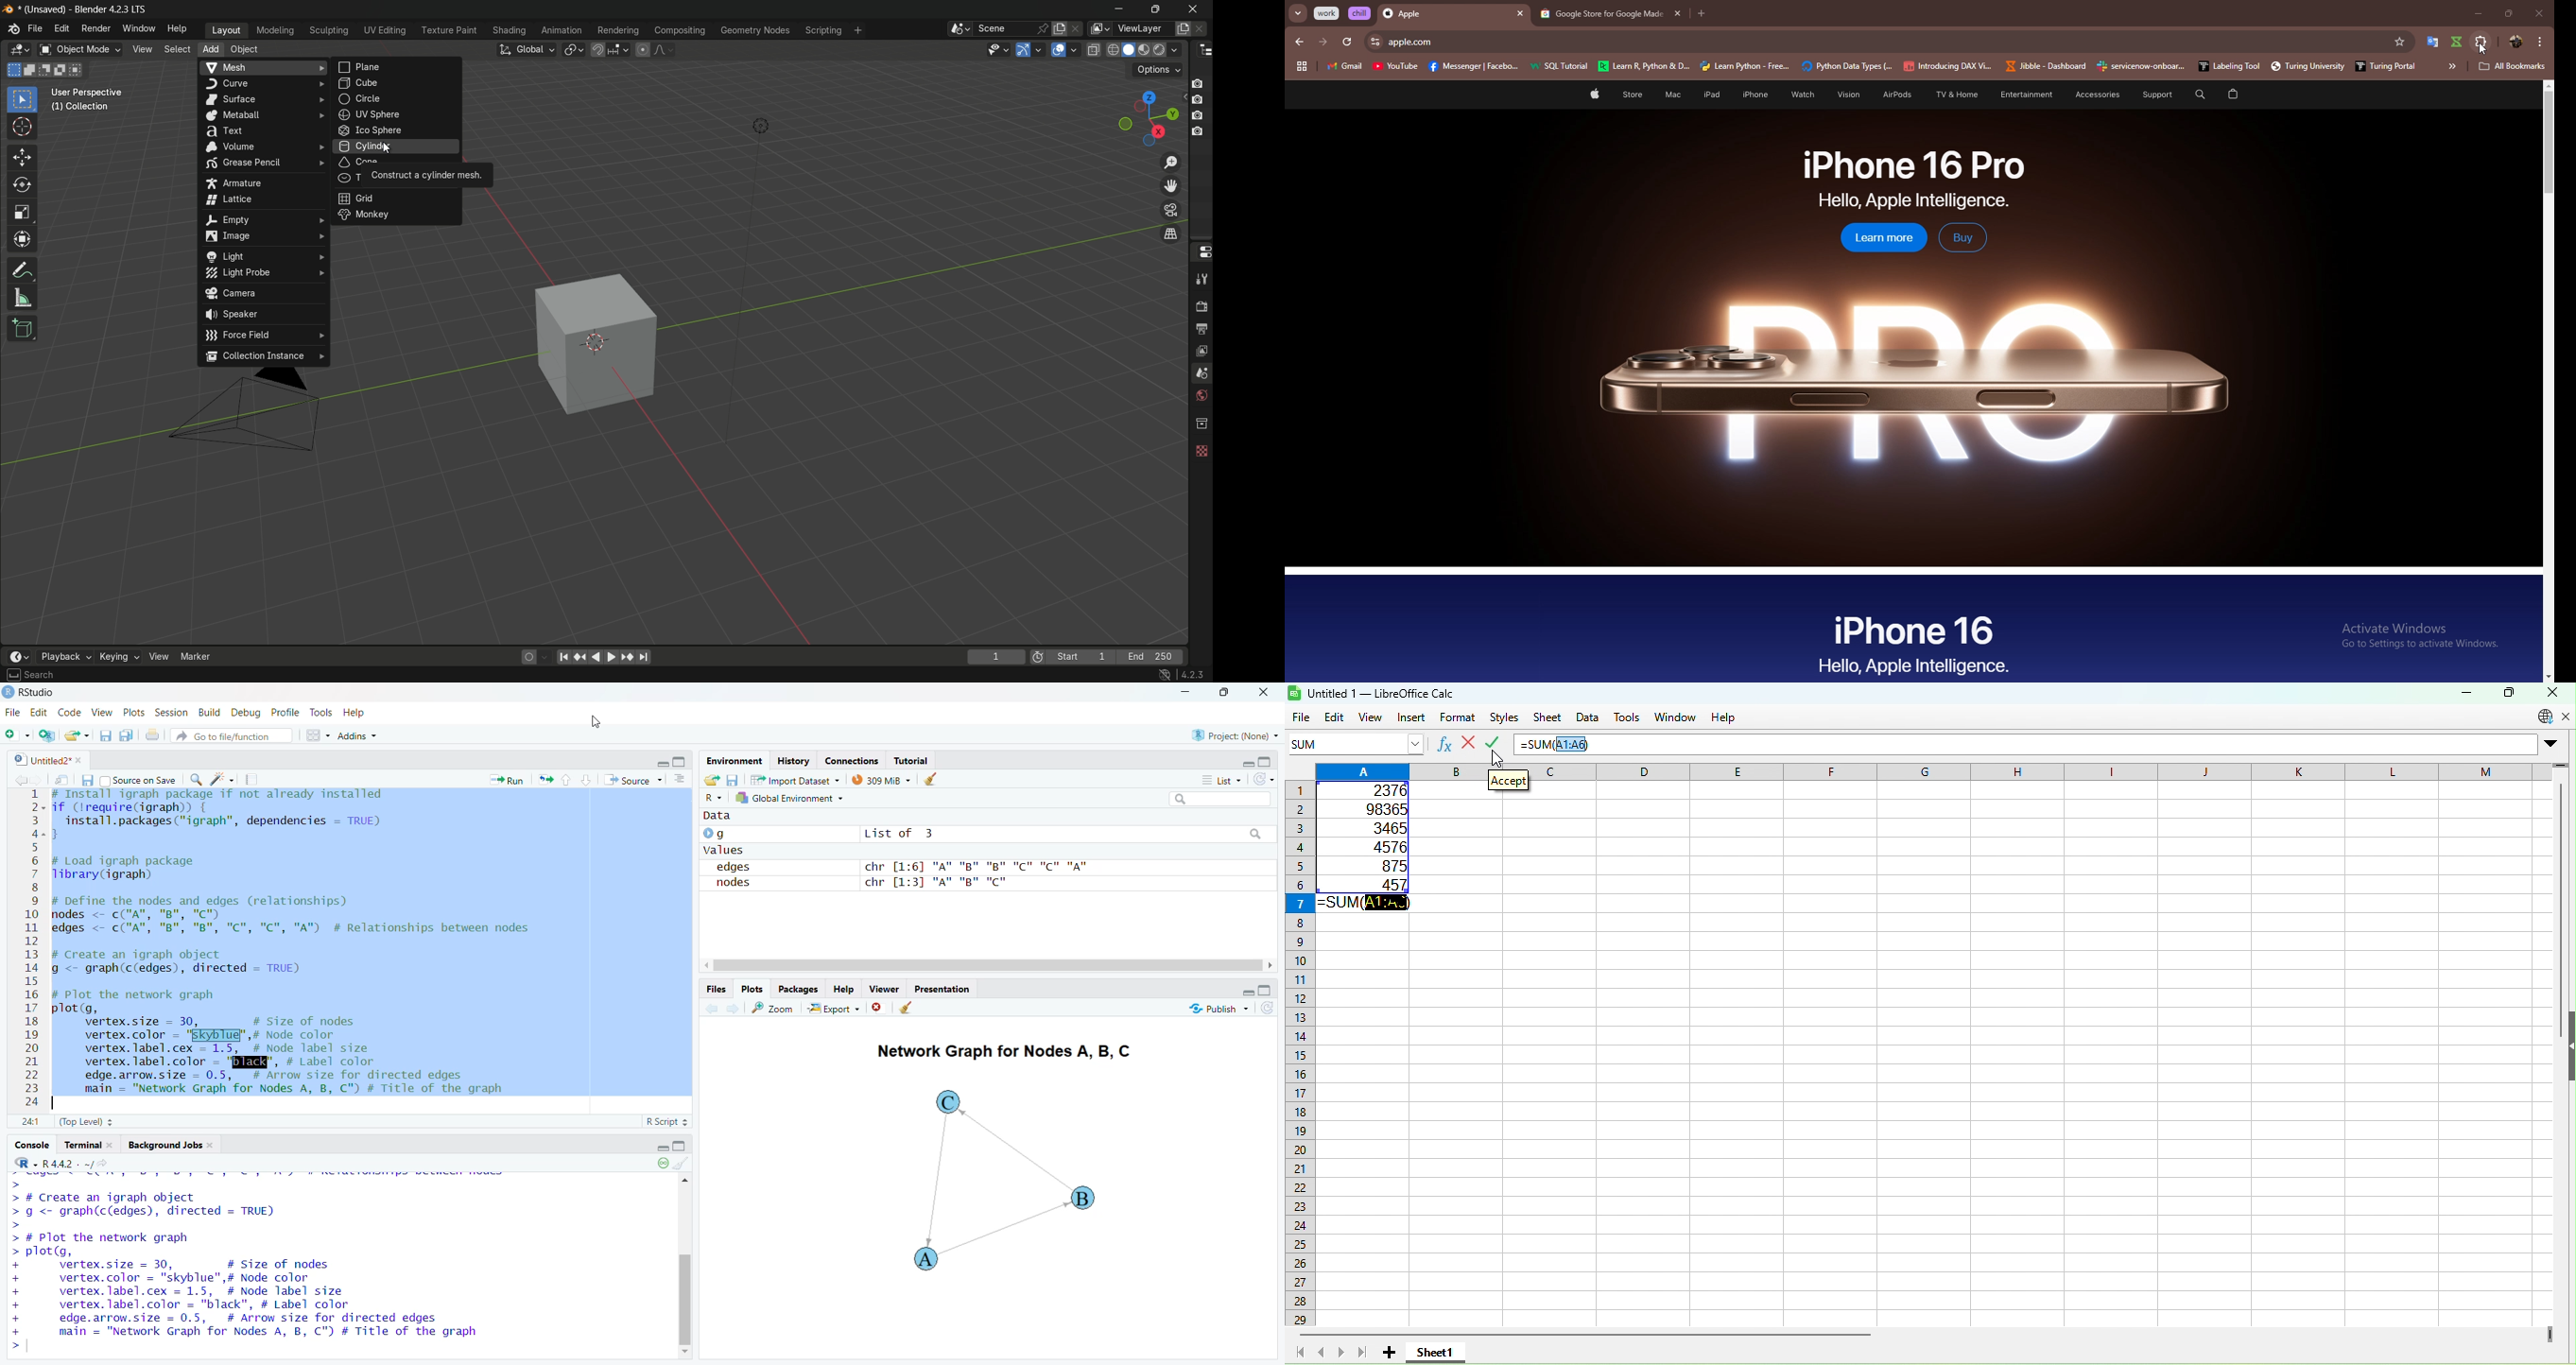  Describe the element at coordinates (170, 712) in the screenshot. I see `Session` at that location.